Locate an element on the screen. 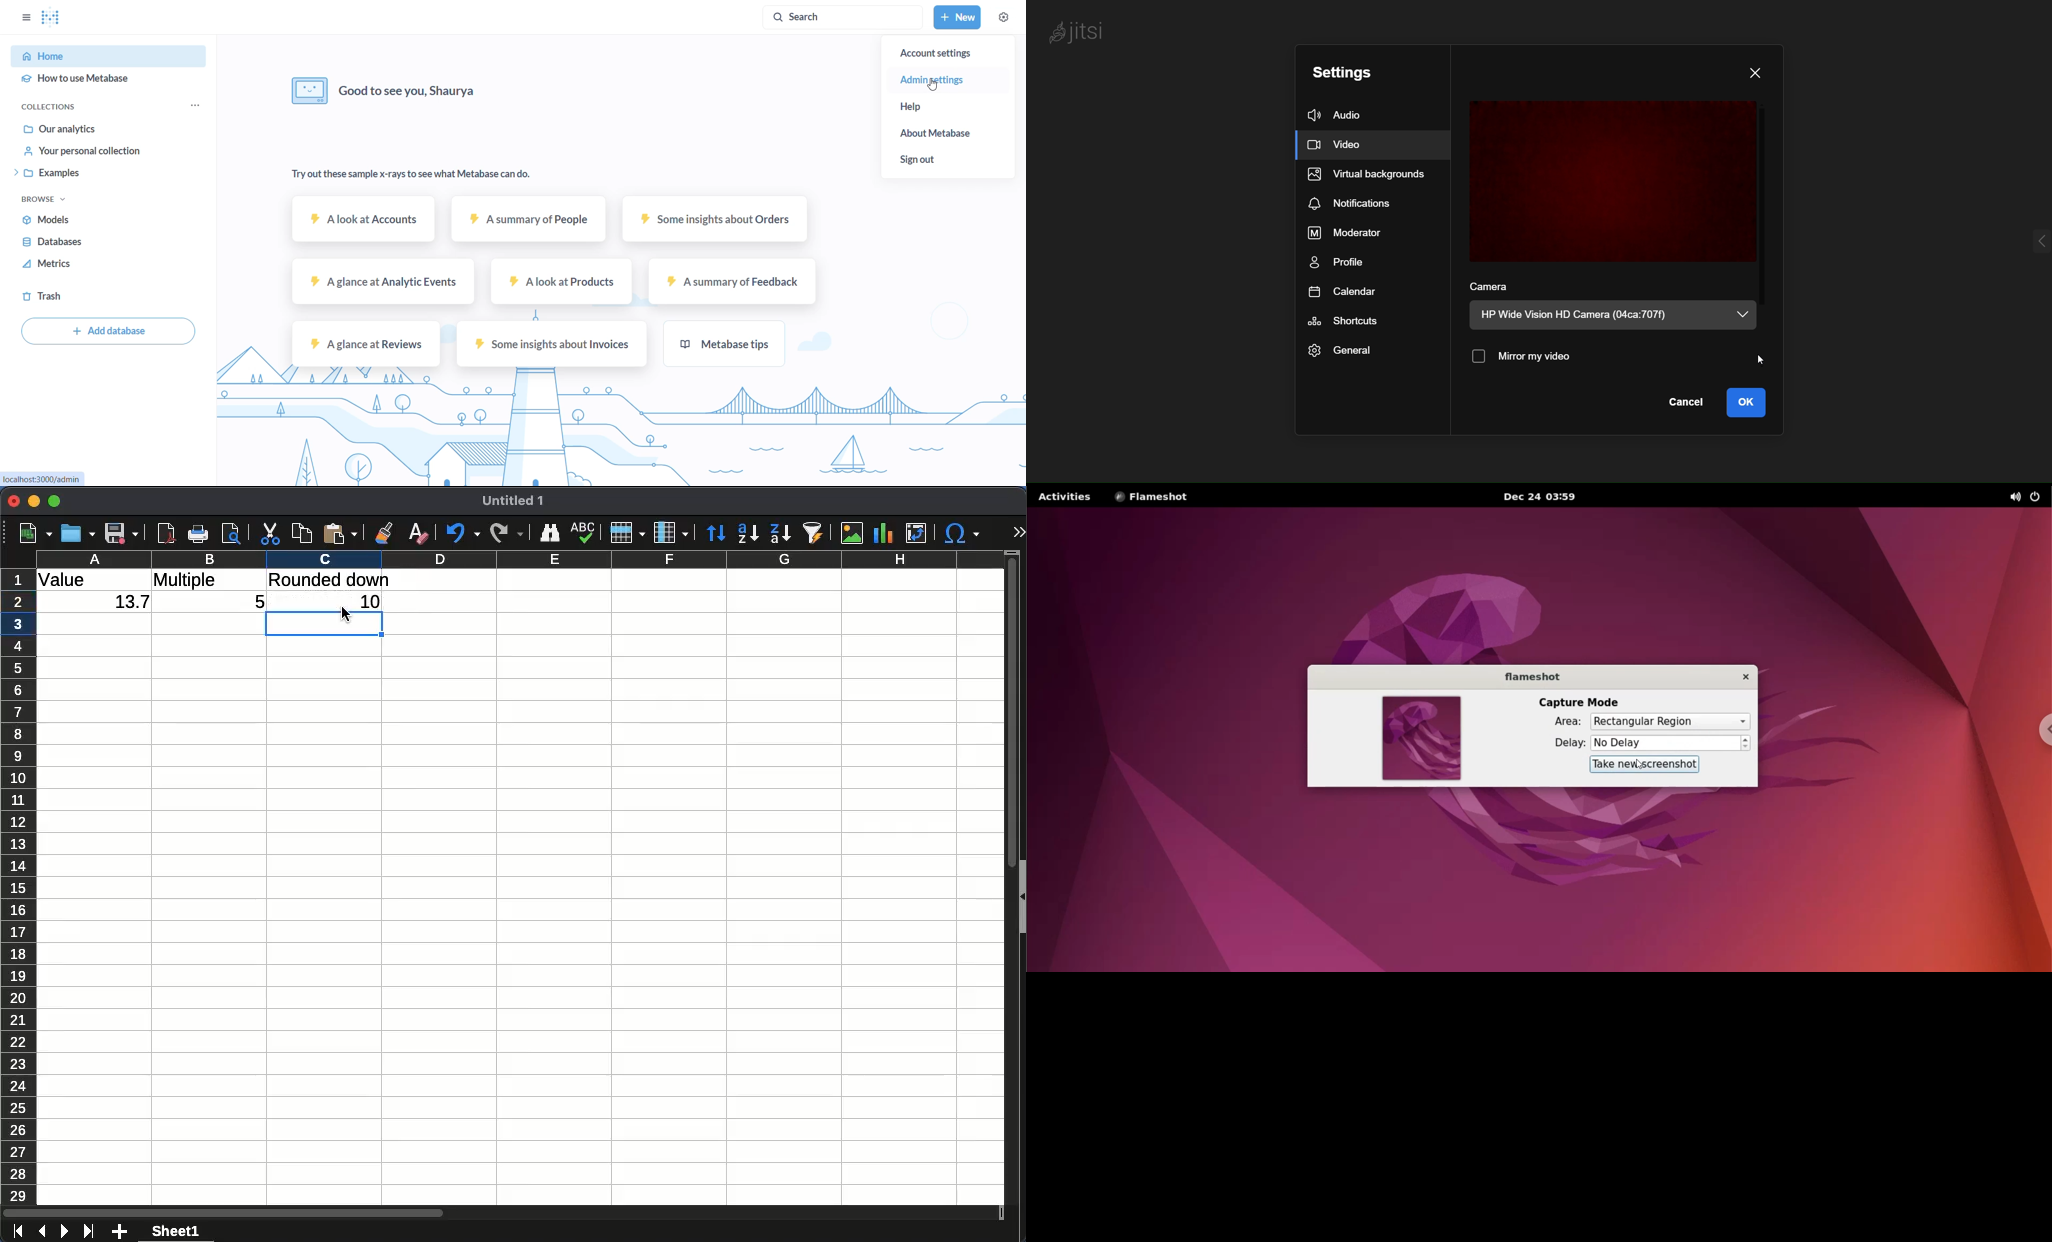  chart is located at coordinates (883, 533).